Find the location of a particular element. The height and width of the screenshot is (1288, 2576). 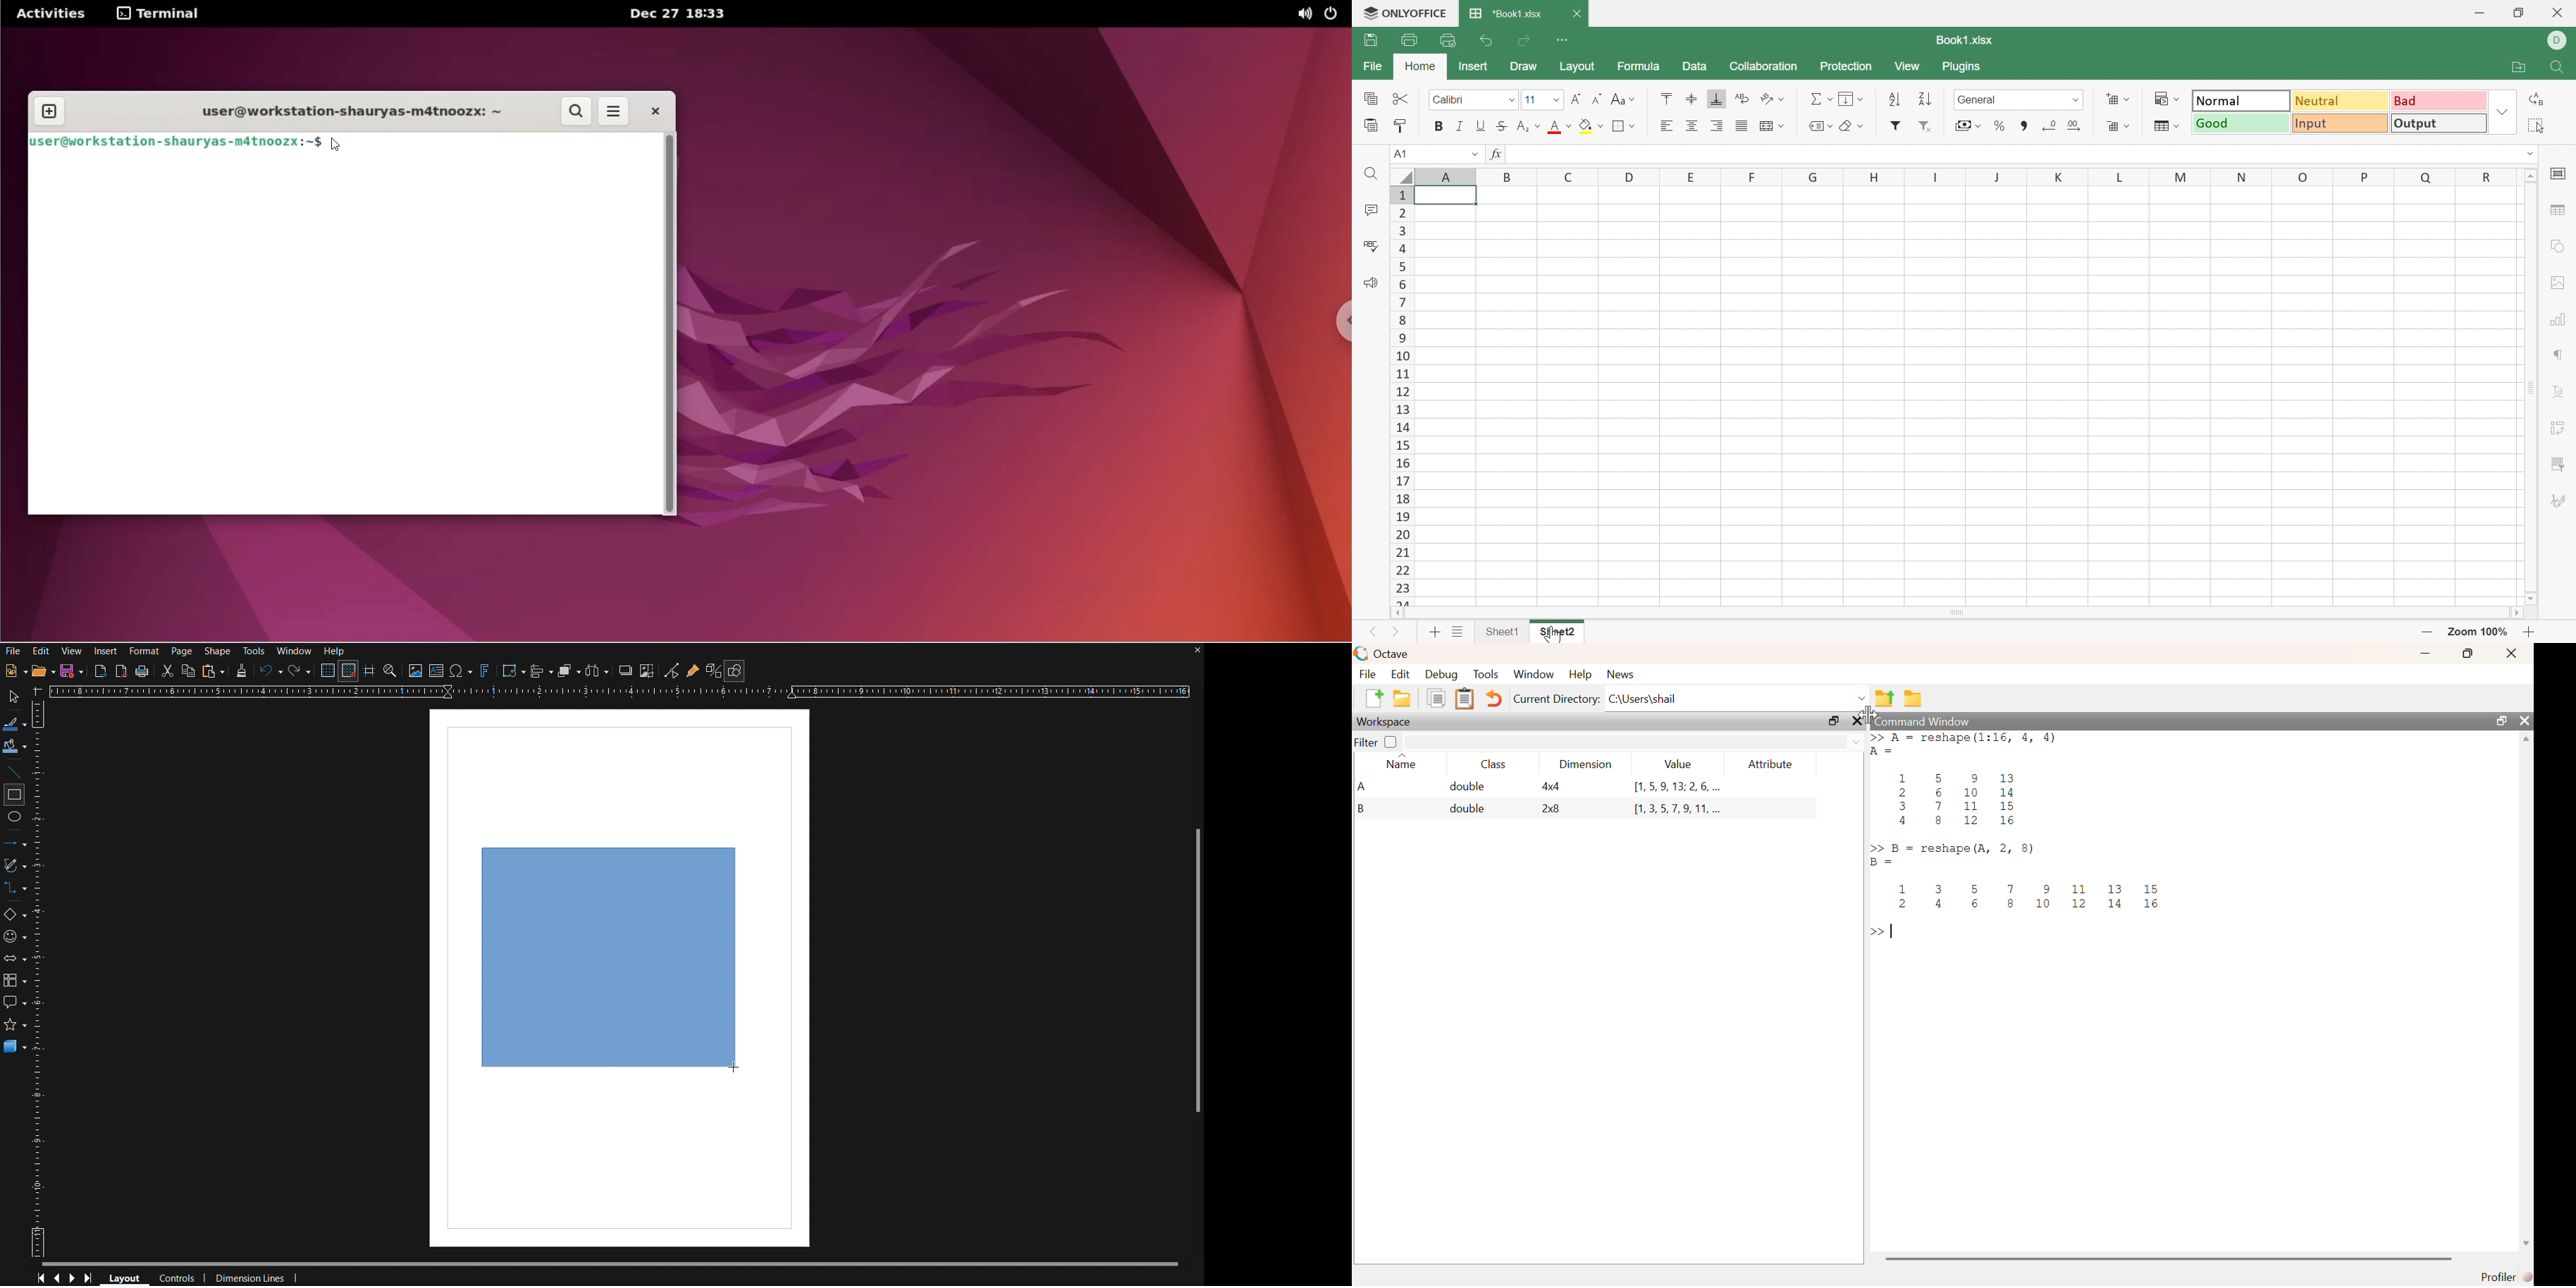

search is located at coordinates (577, 113).